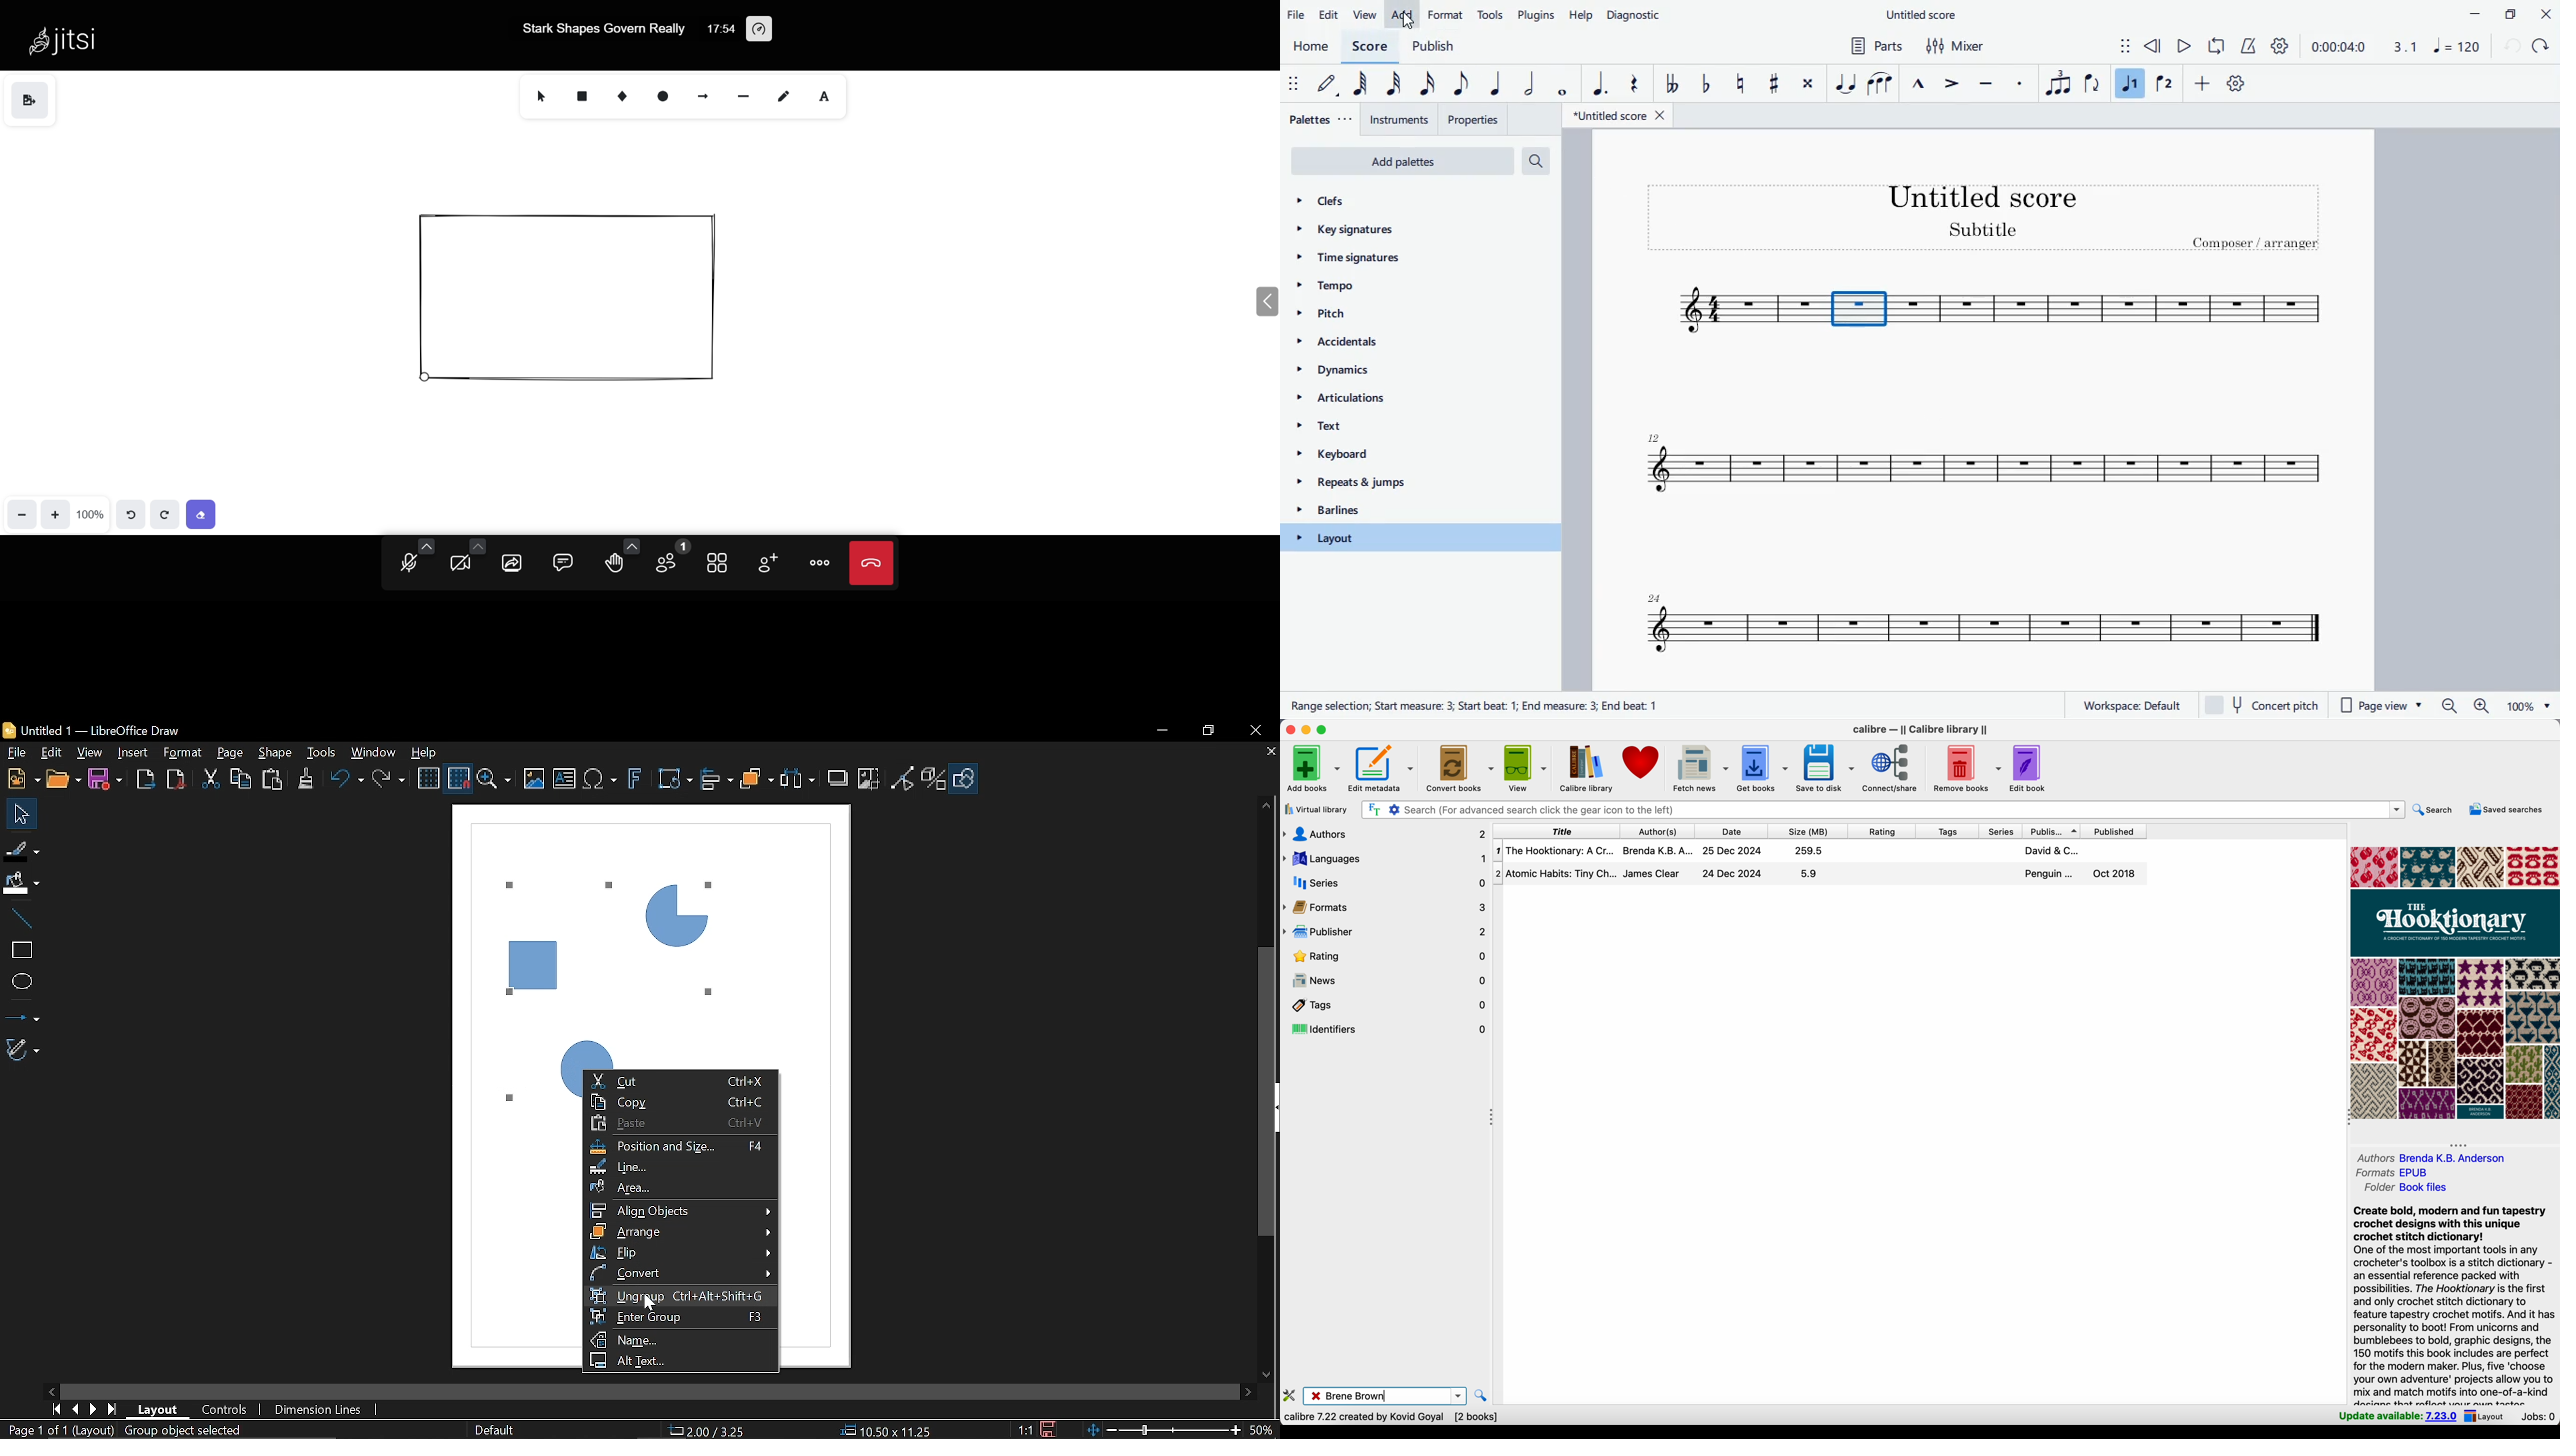  Describe the element at coordinates (2391, 1173) in the screenshot. I see `formats` at that location.